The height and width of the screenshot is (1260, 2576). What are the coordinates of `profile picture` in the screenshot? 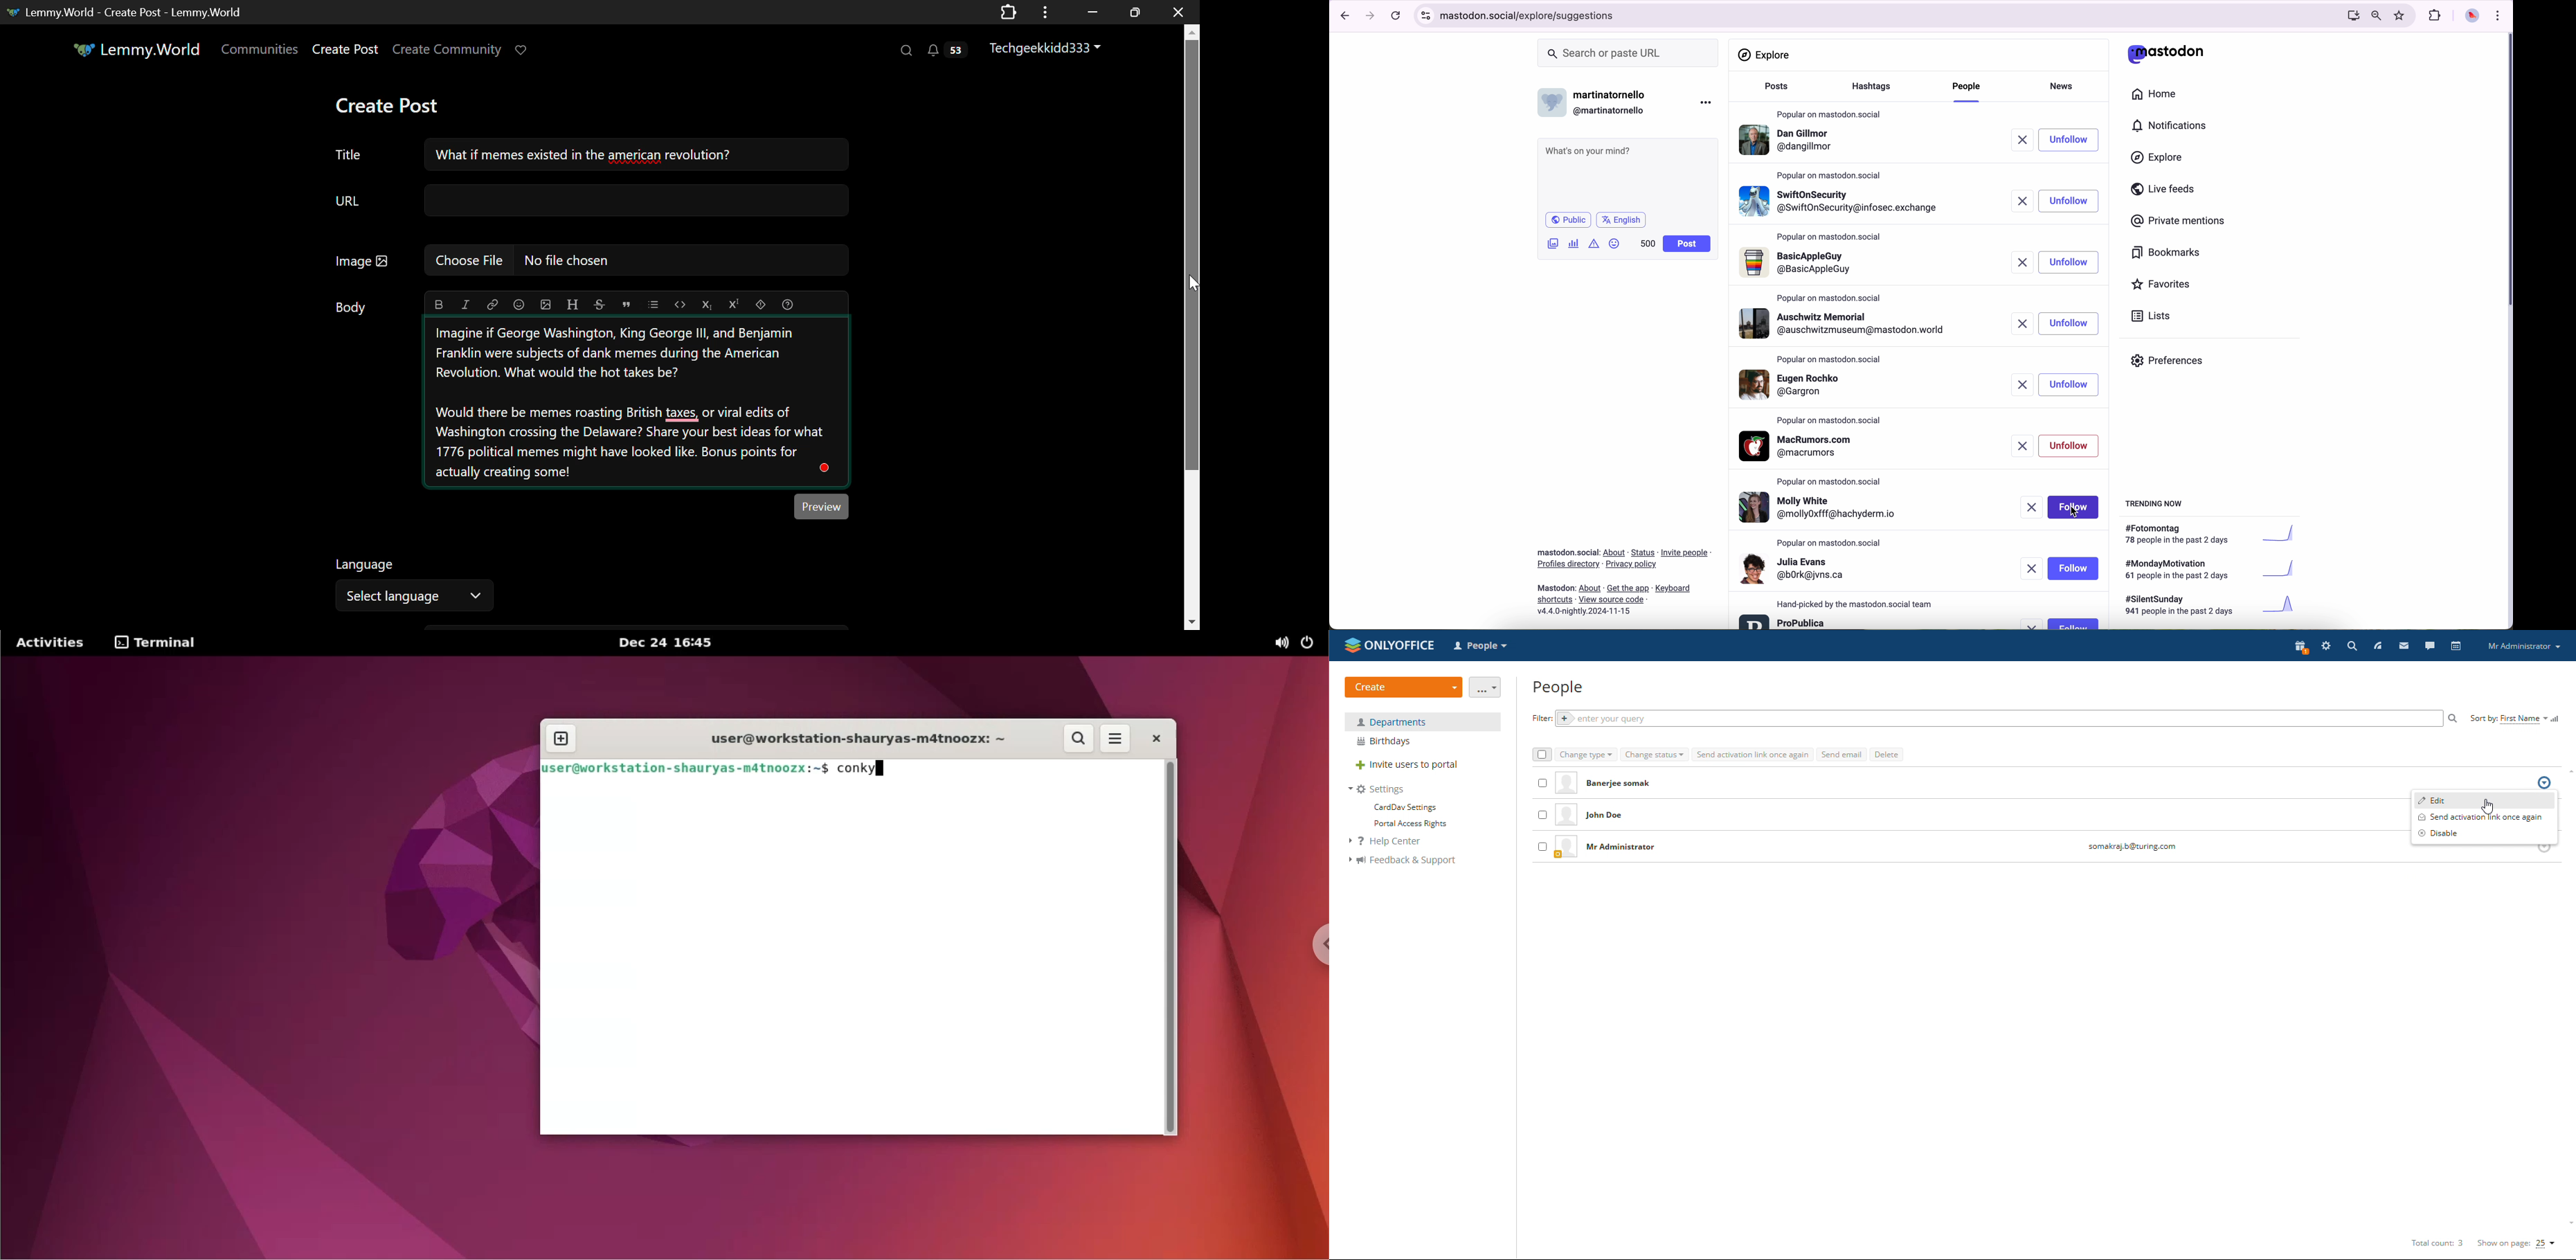 It's located at (2469, 17).